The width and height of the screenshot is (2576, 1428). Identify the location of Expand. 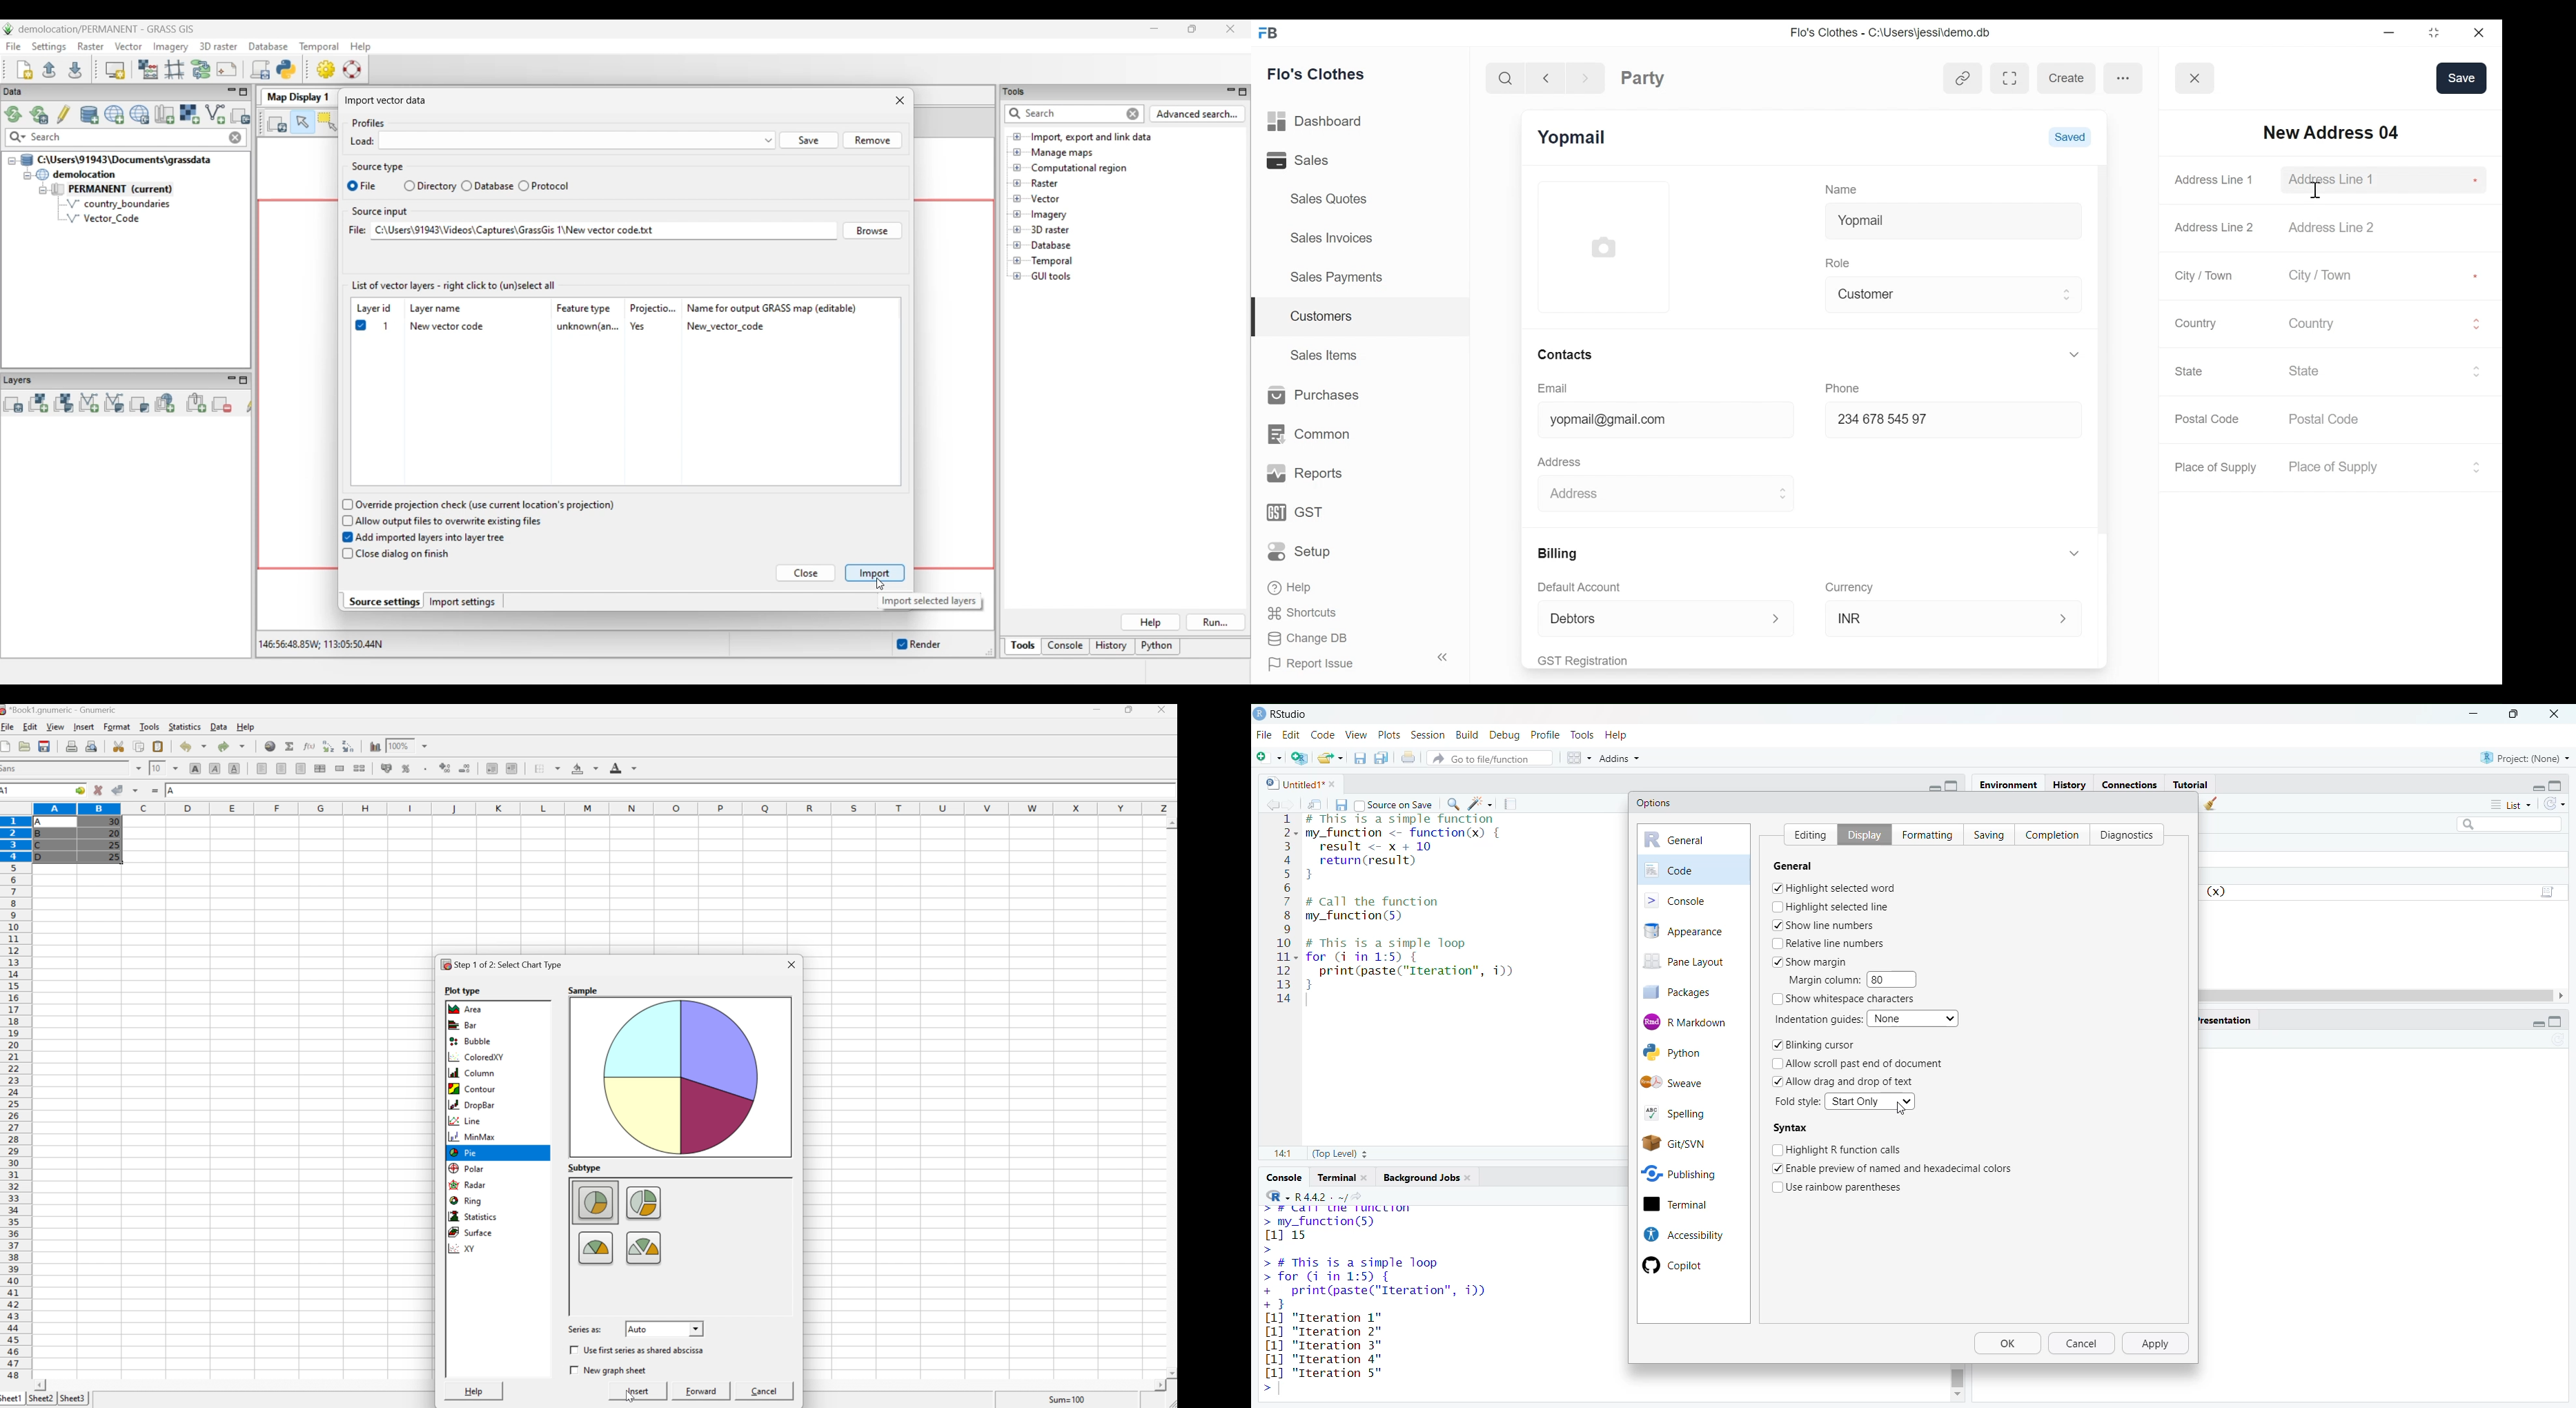
(2077, 553).